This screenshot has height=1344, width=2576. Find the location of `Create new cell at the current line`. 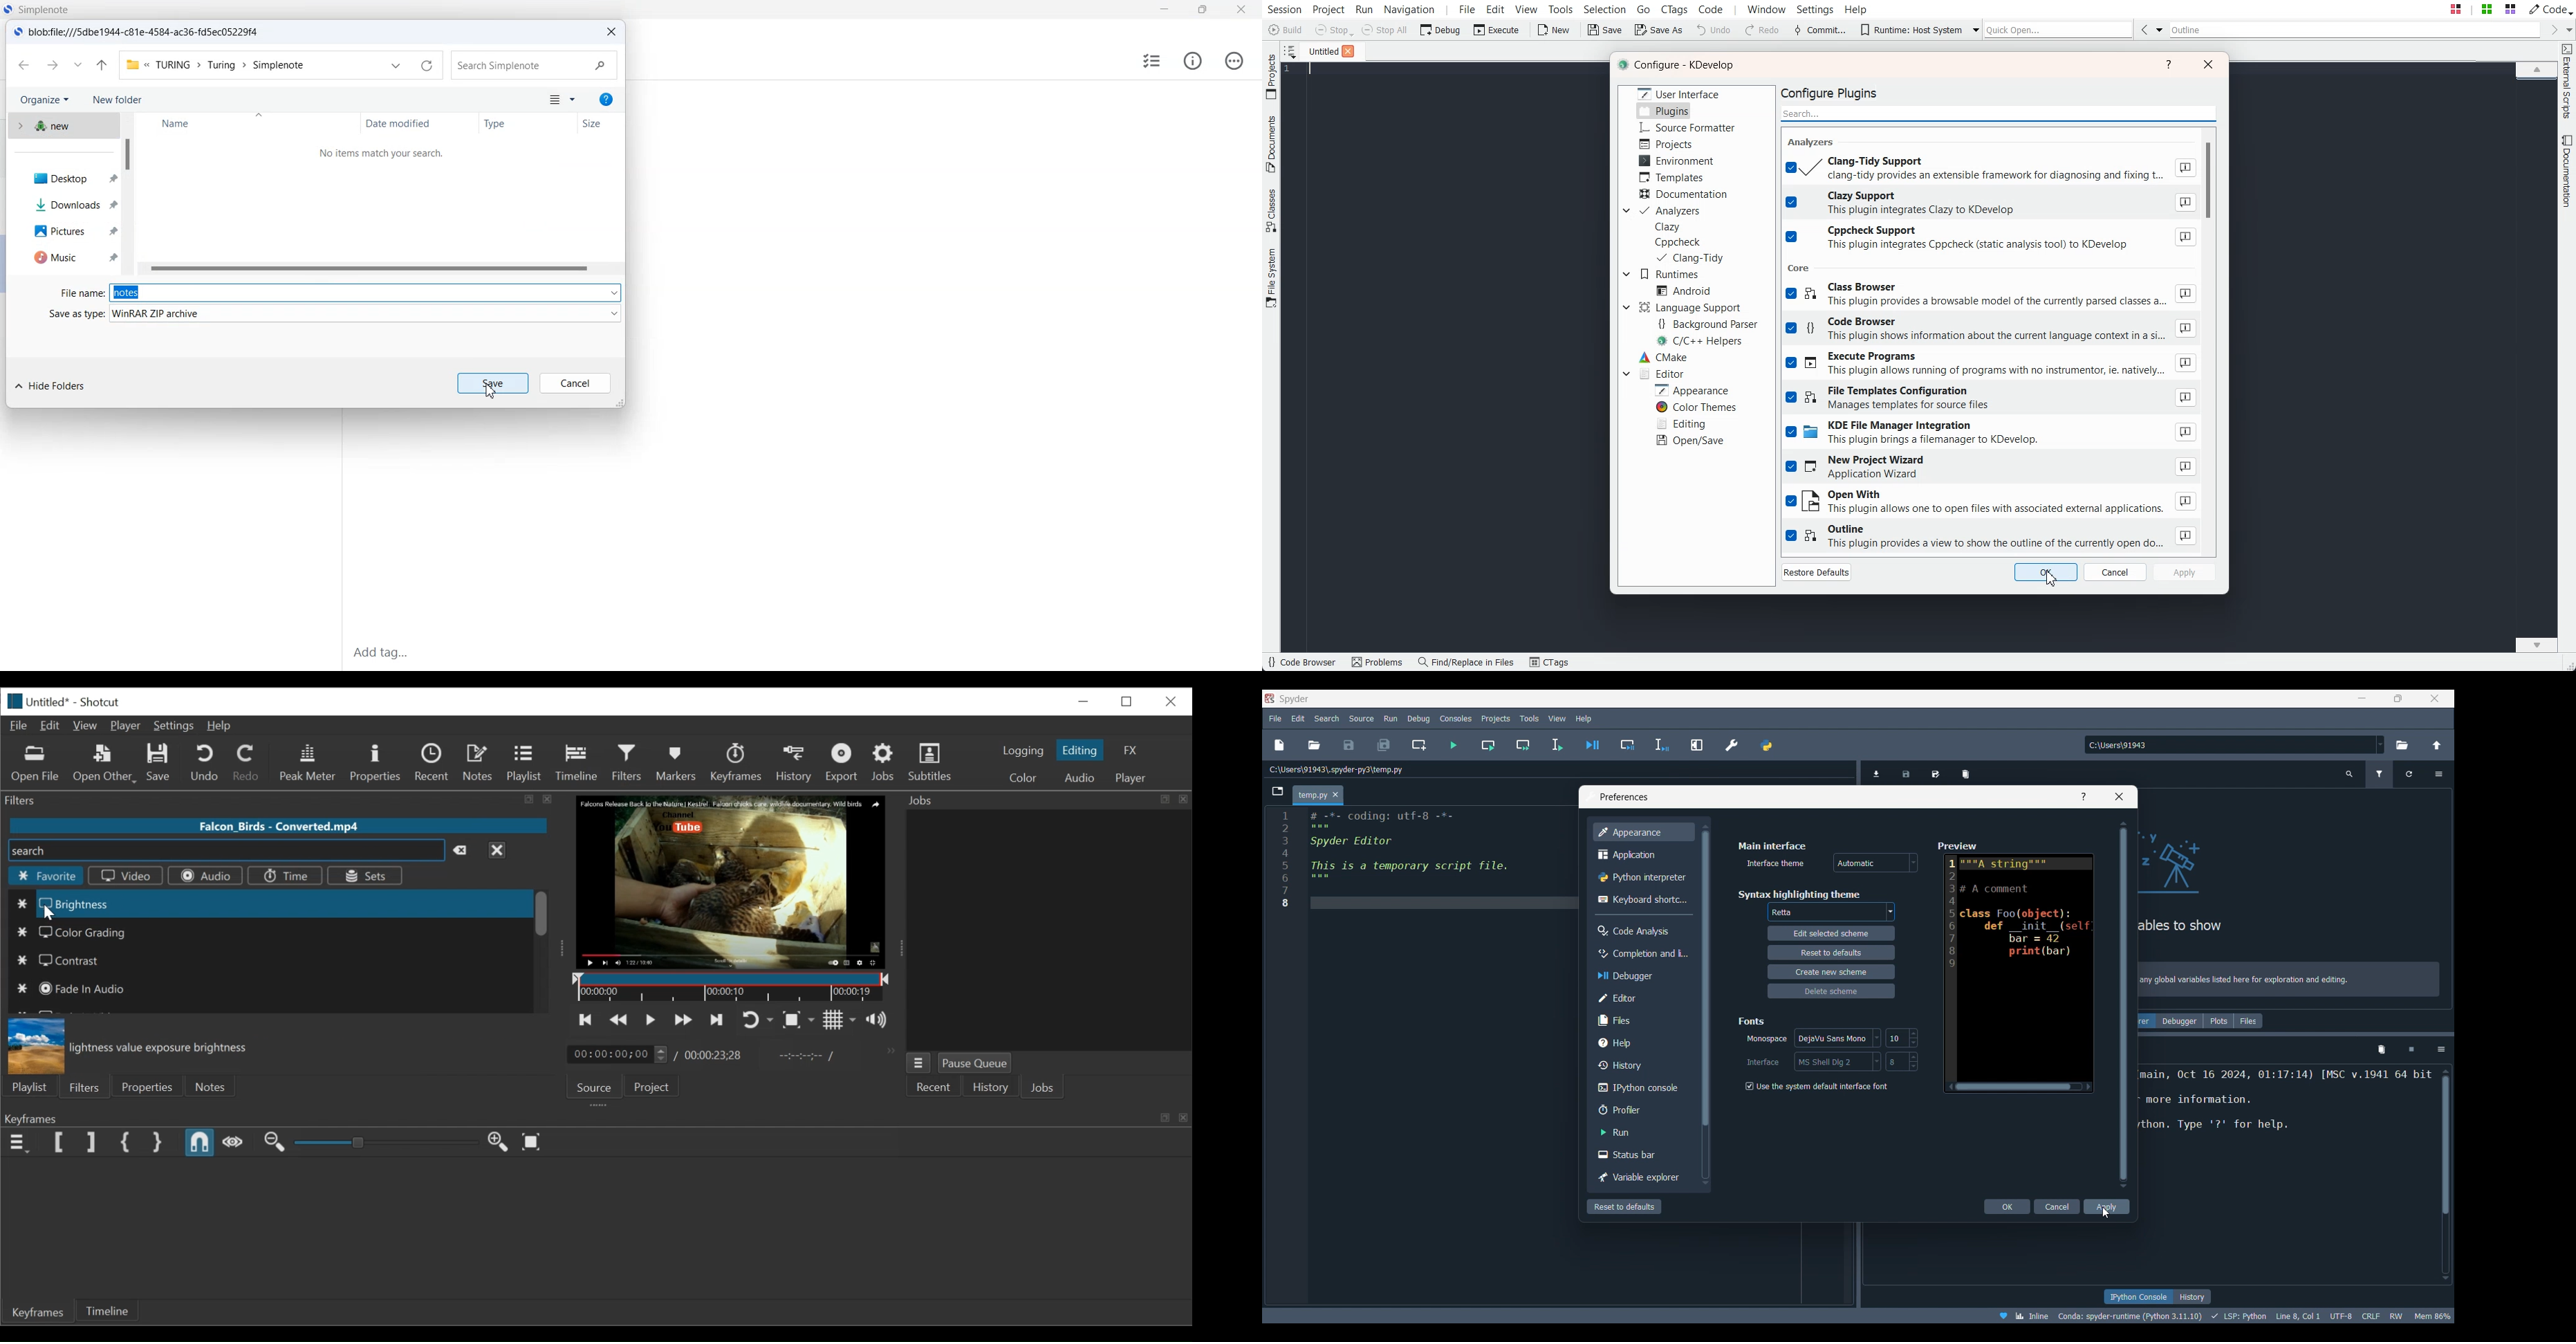

Create new cell at the current line is located at coordinates (1419, 745).